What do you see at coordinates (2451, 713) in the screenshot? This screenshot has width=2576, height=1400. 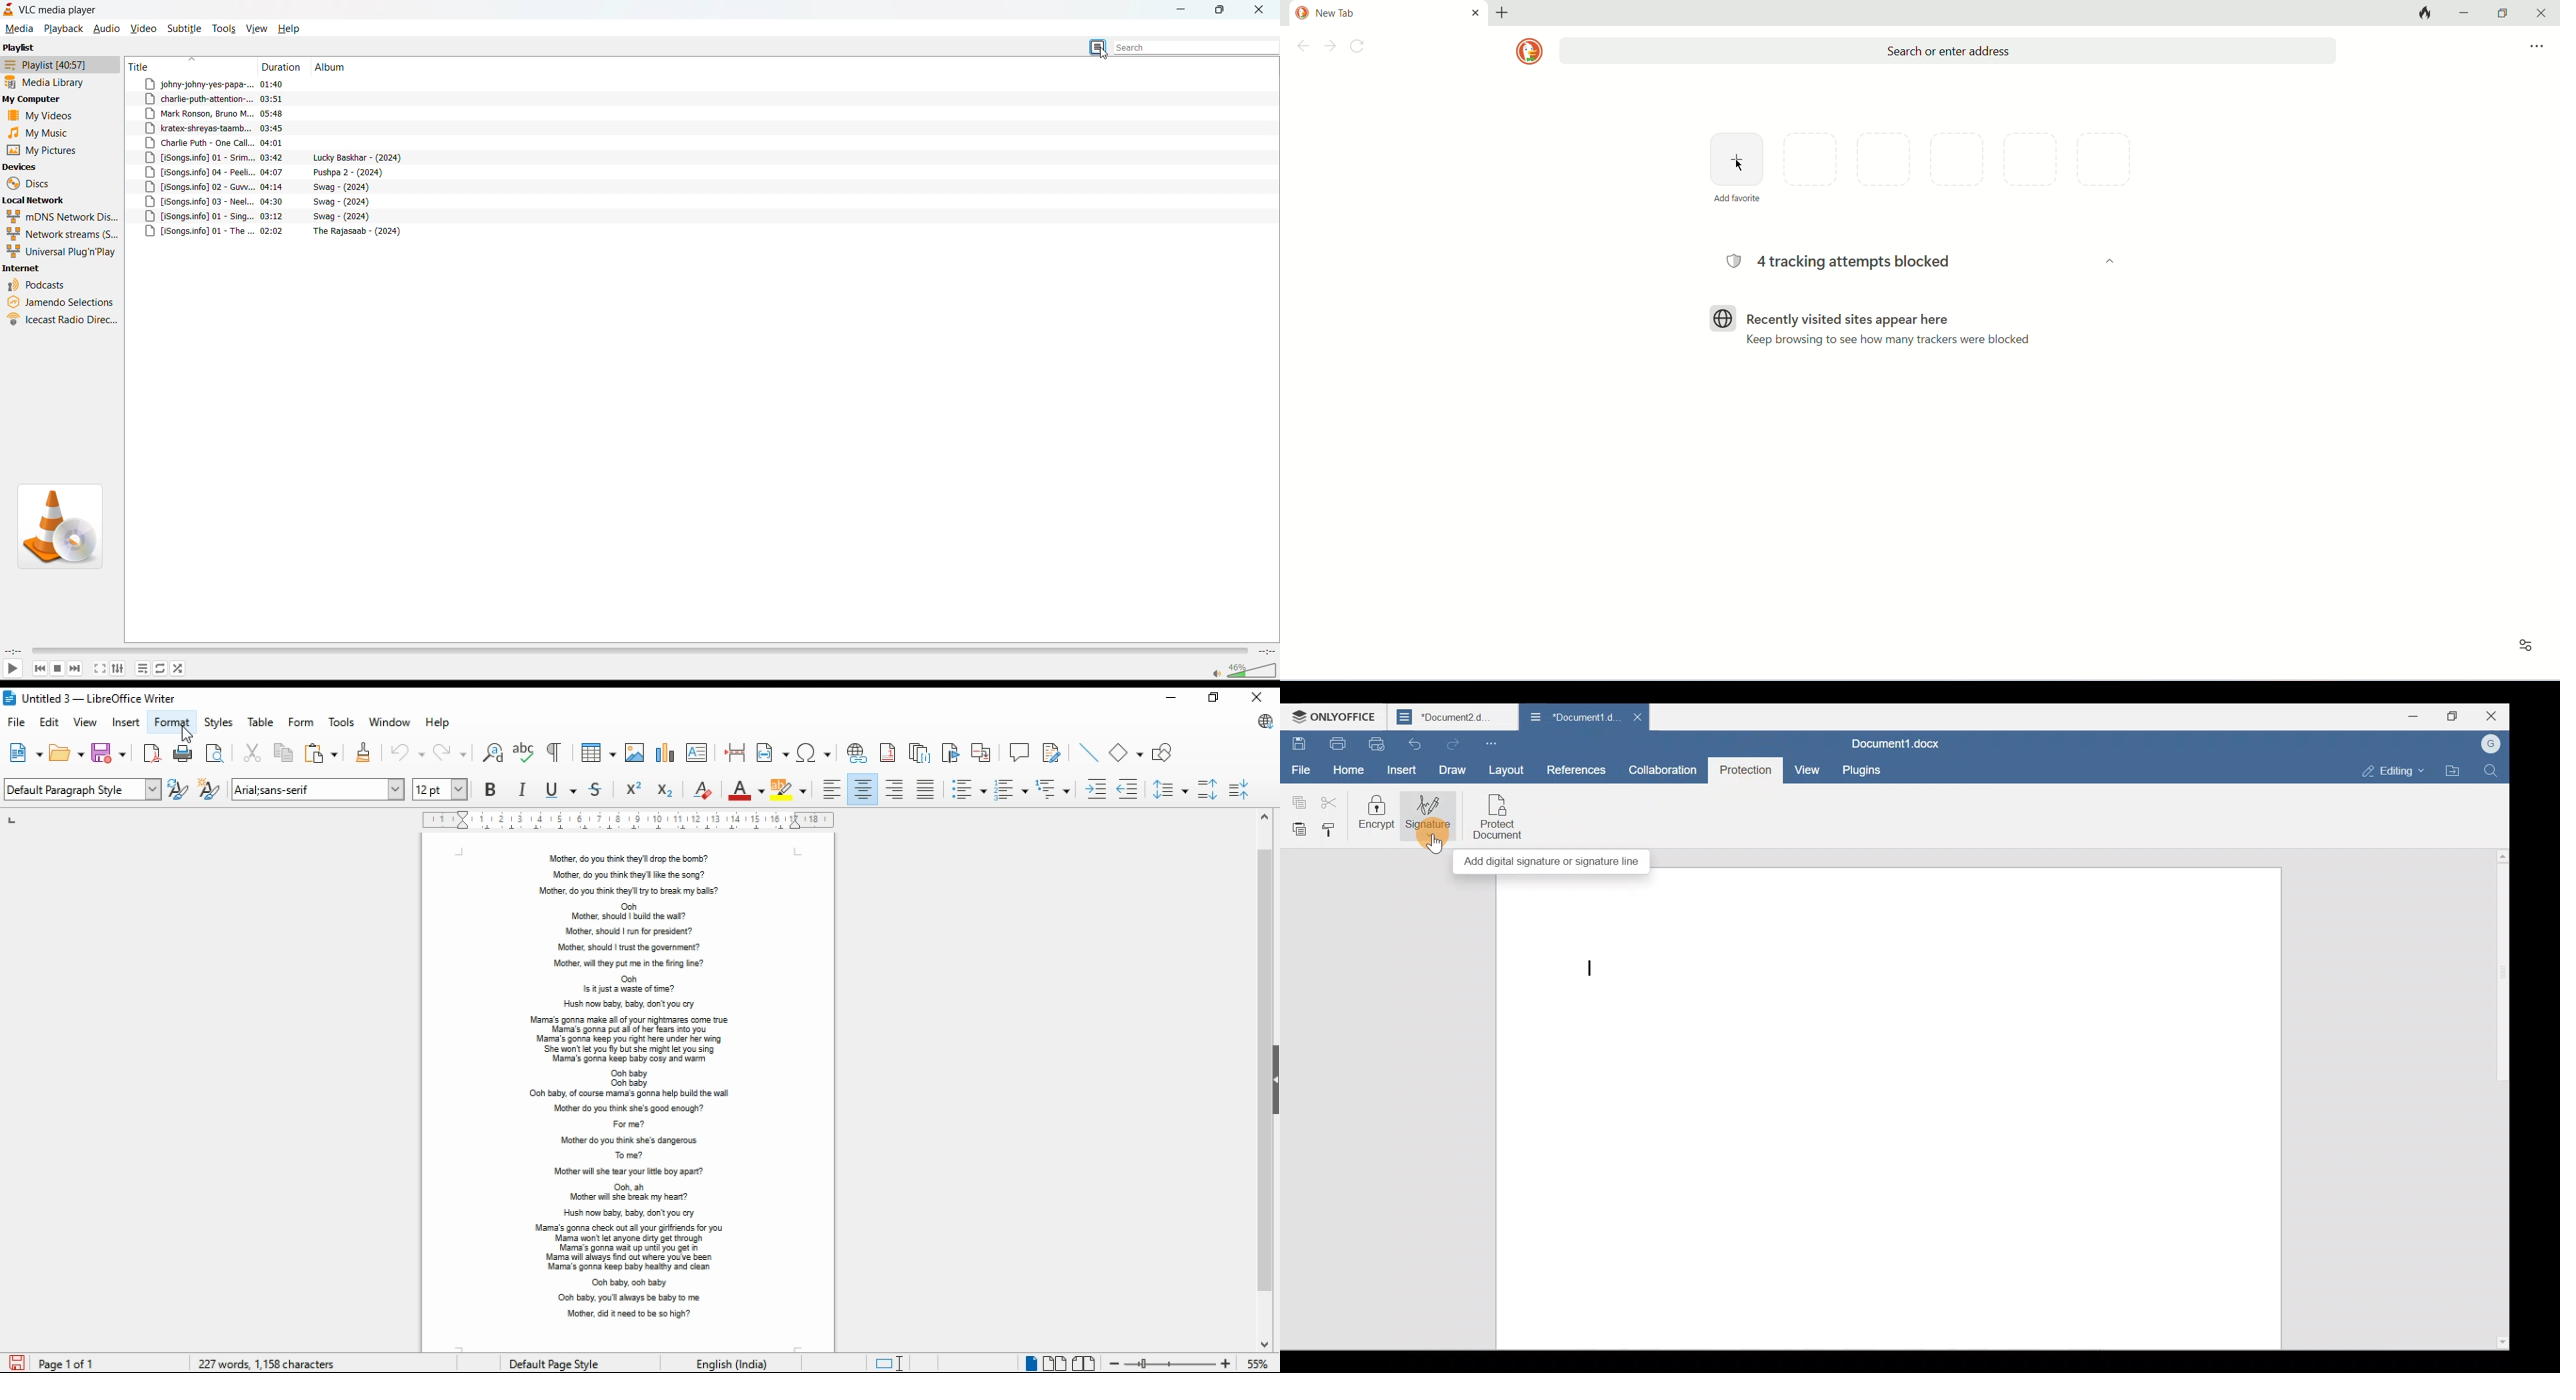 I see `Maximize` at bounding box center [2451, 713].